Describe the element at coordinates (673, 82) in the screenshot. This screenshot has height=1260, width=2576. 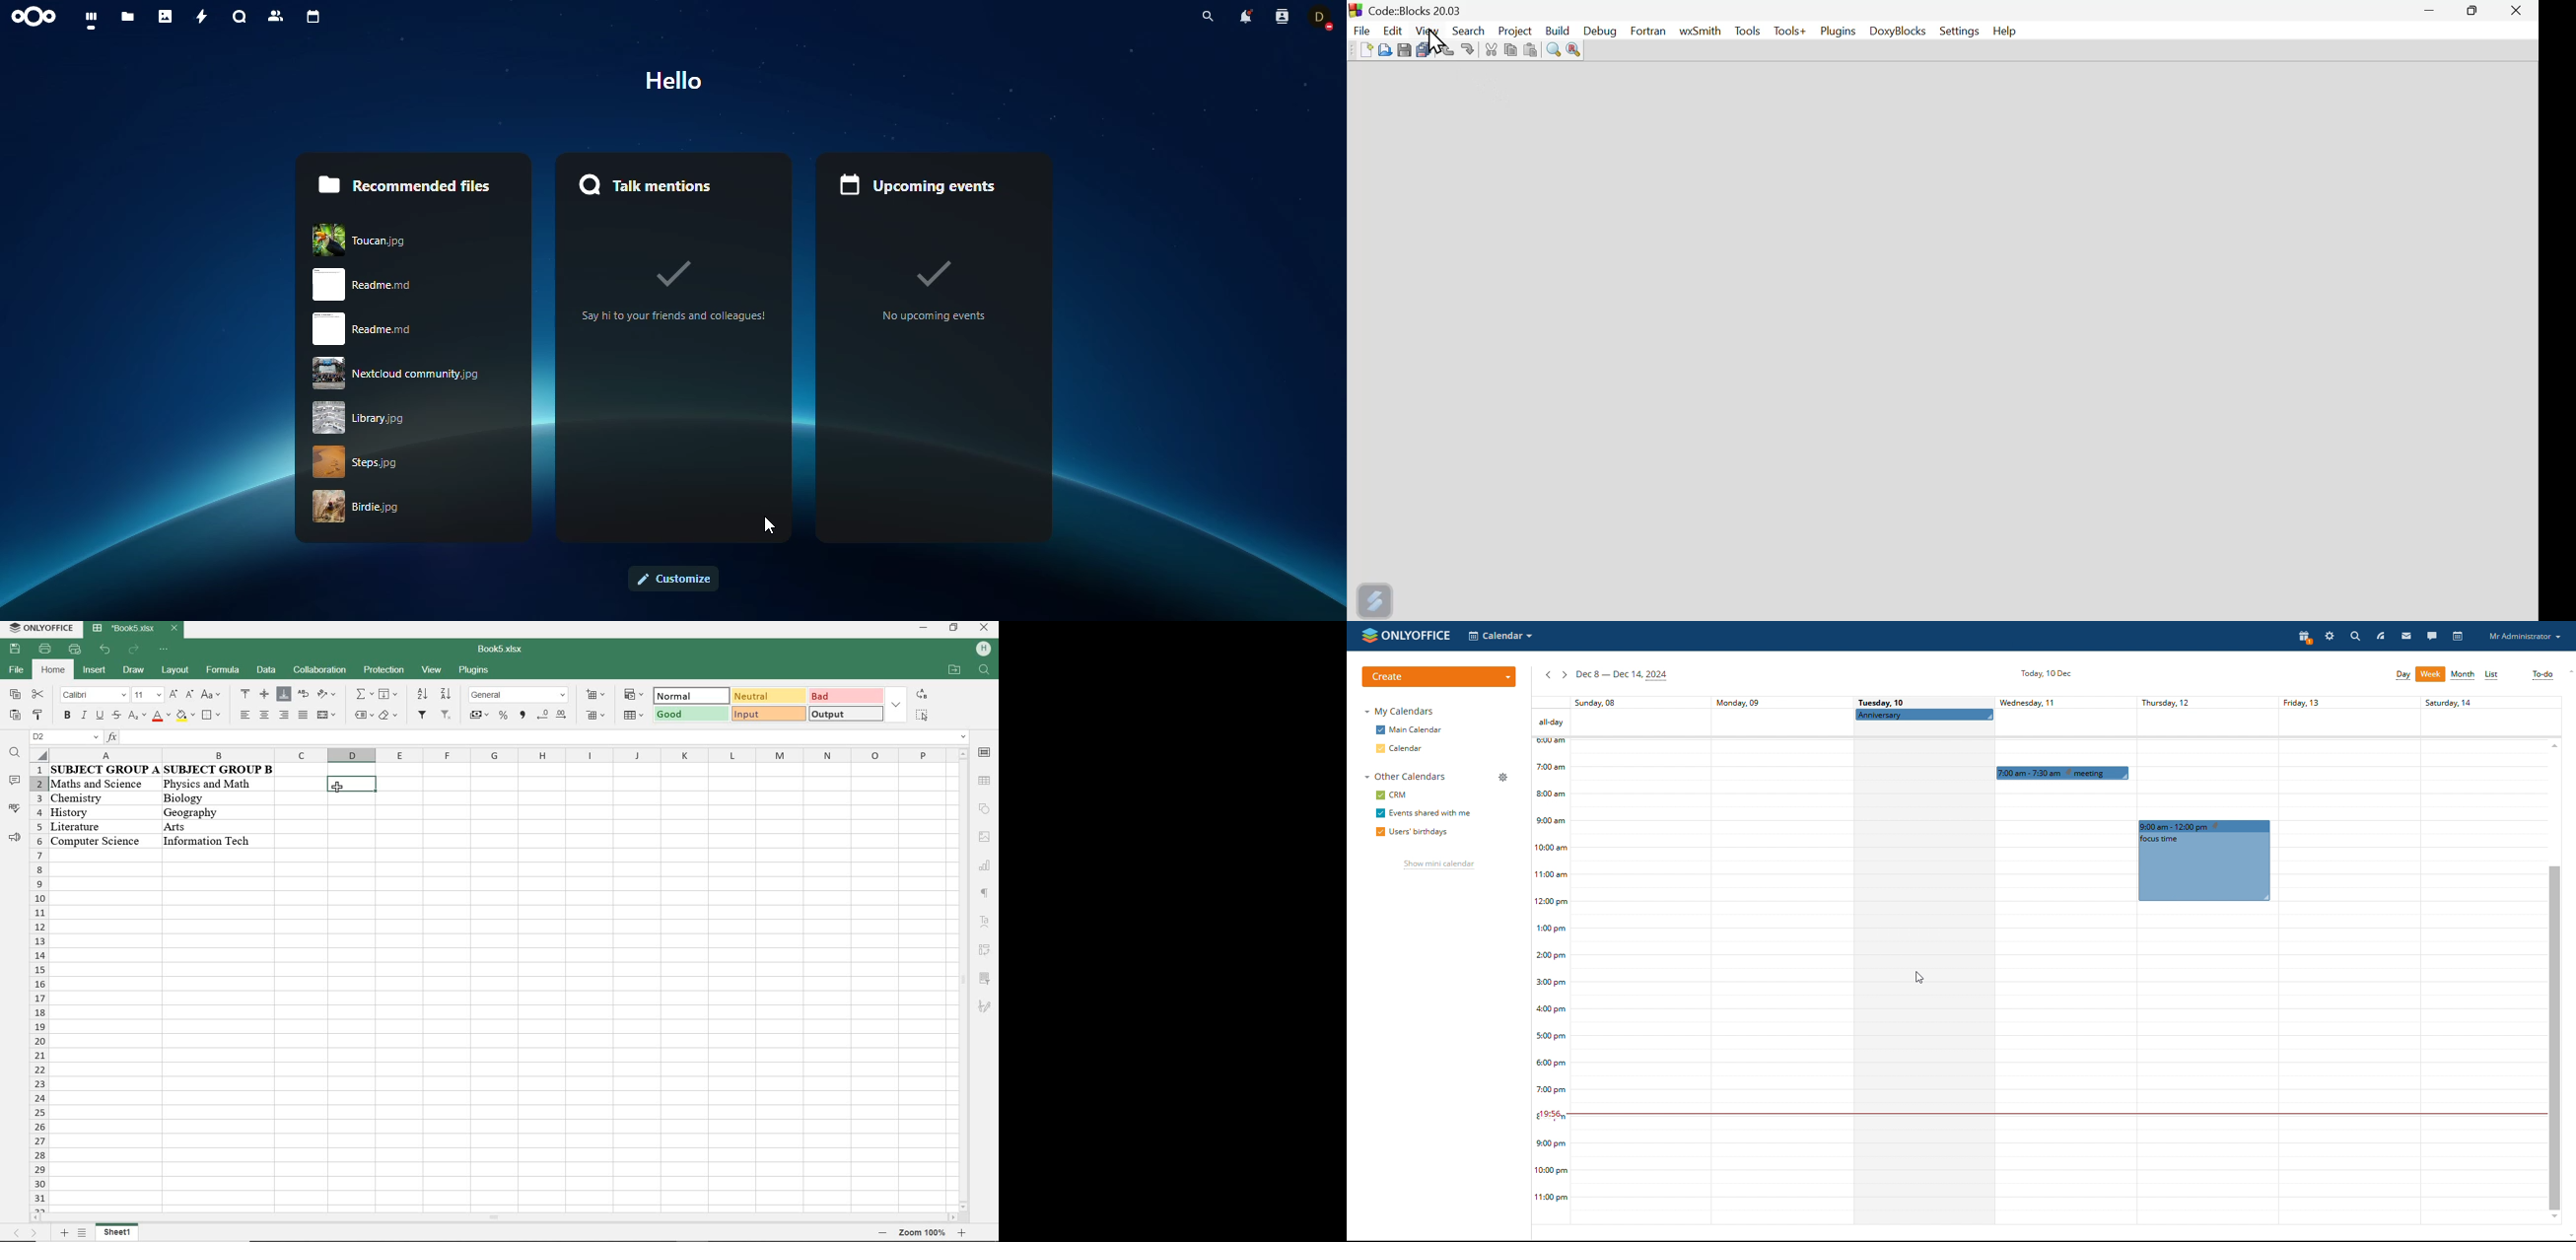
I see `hello` at that location.